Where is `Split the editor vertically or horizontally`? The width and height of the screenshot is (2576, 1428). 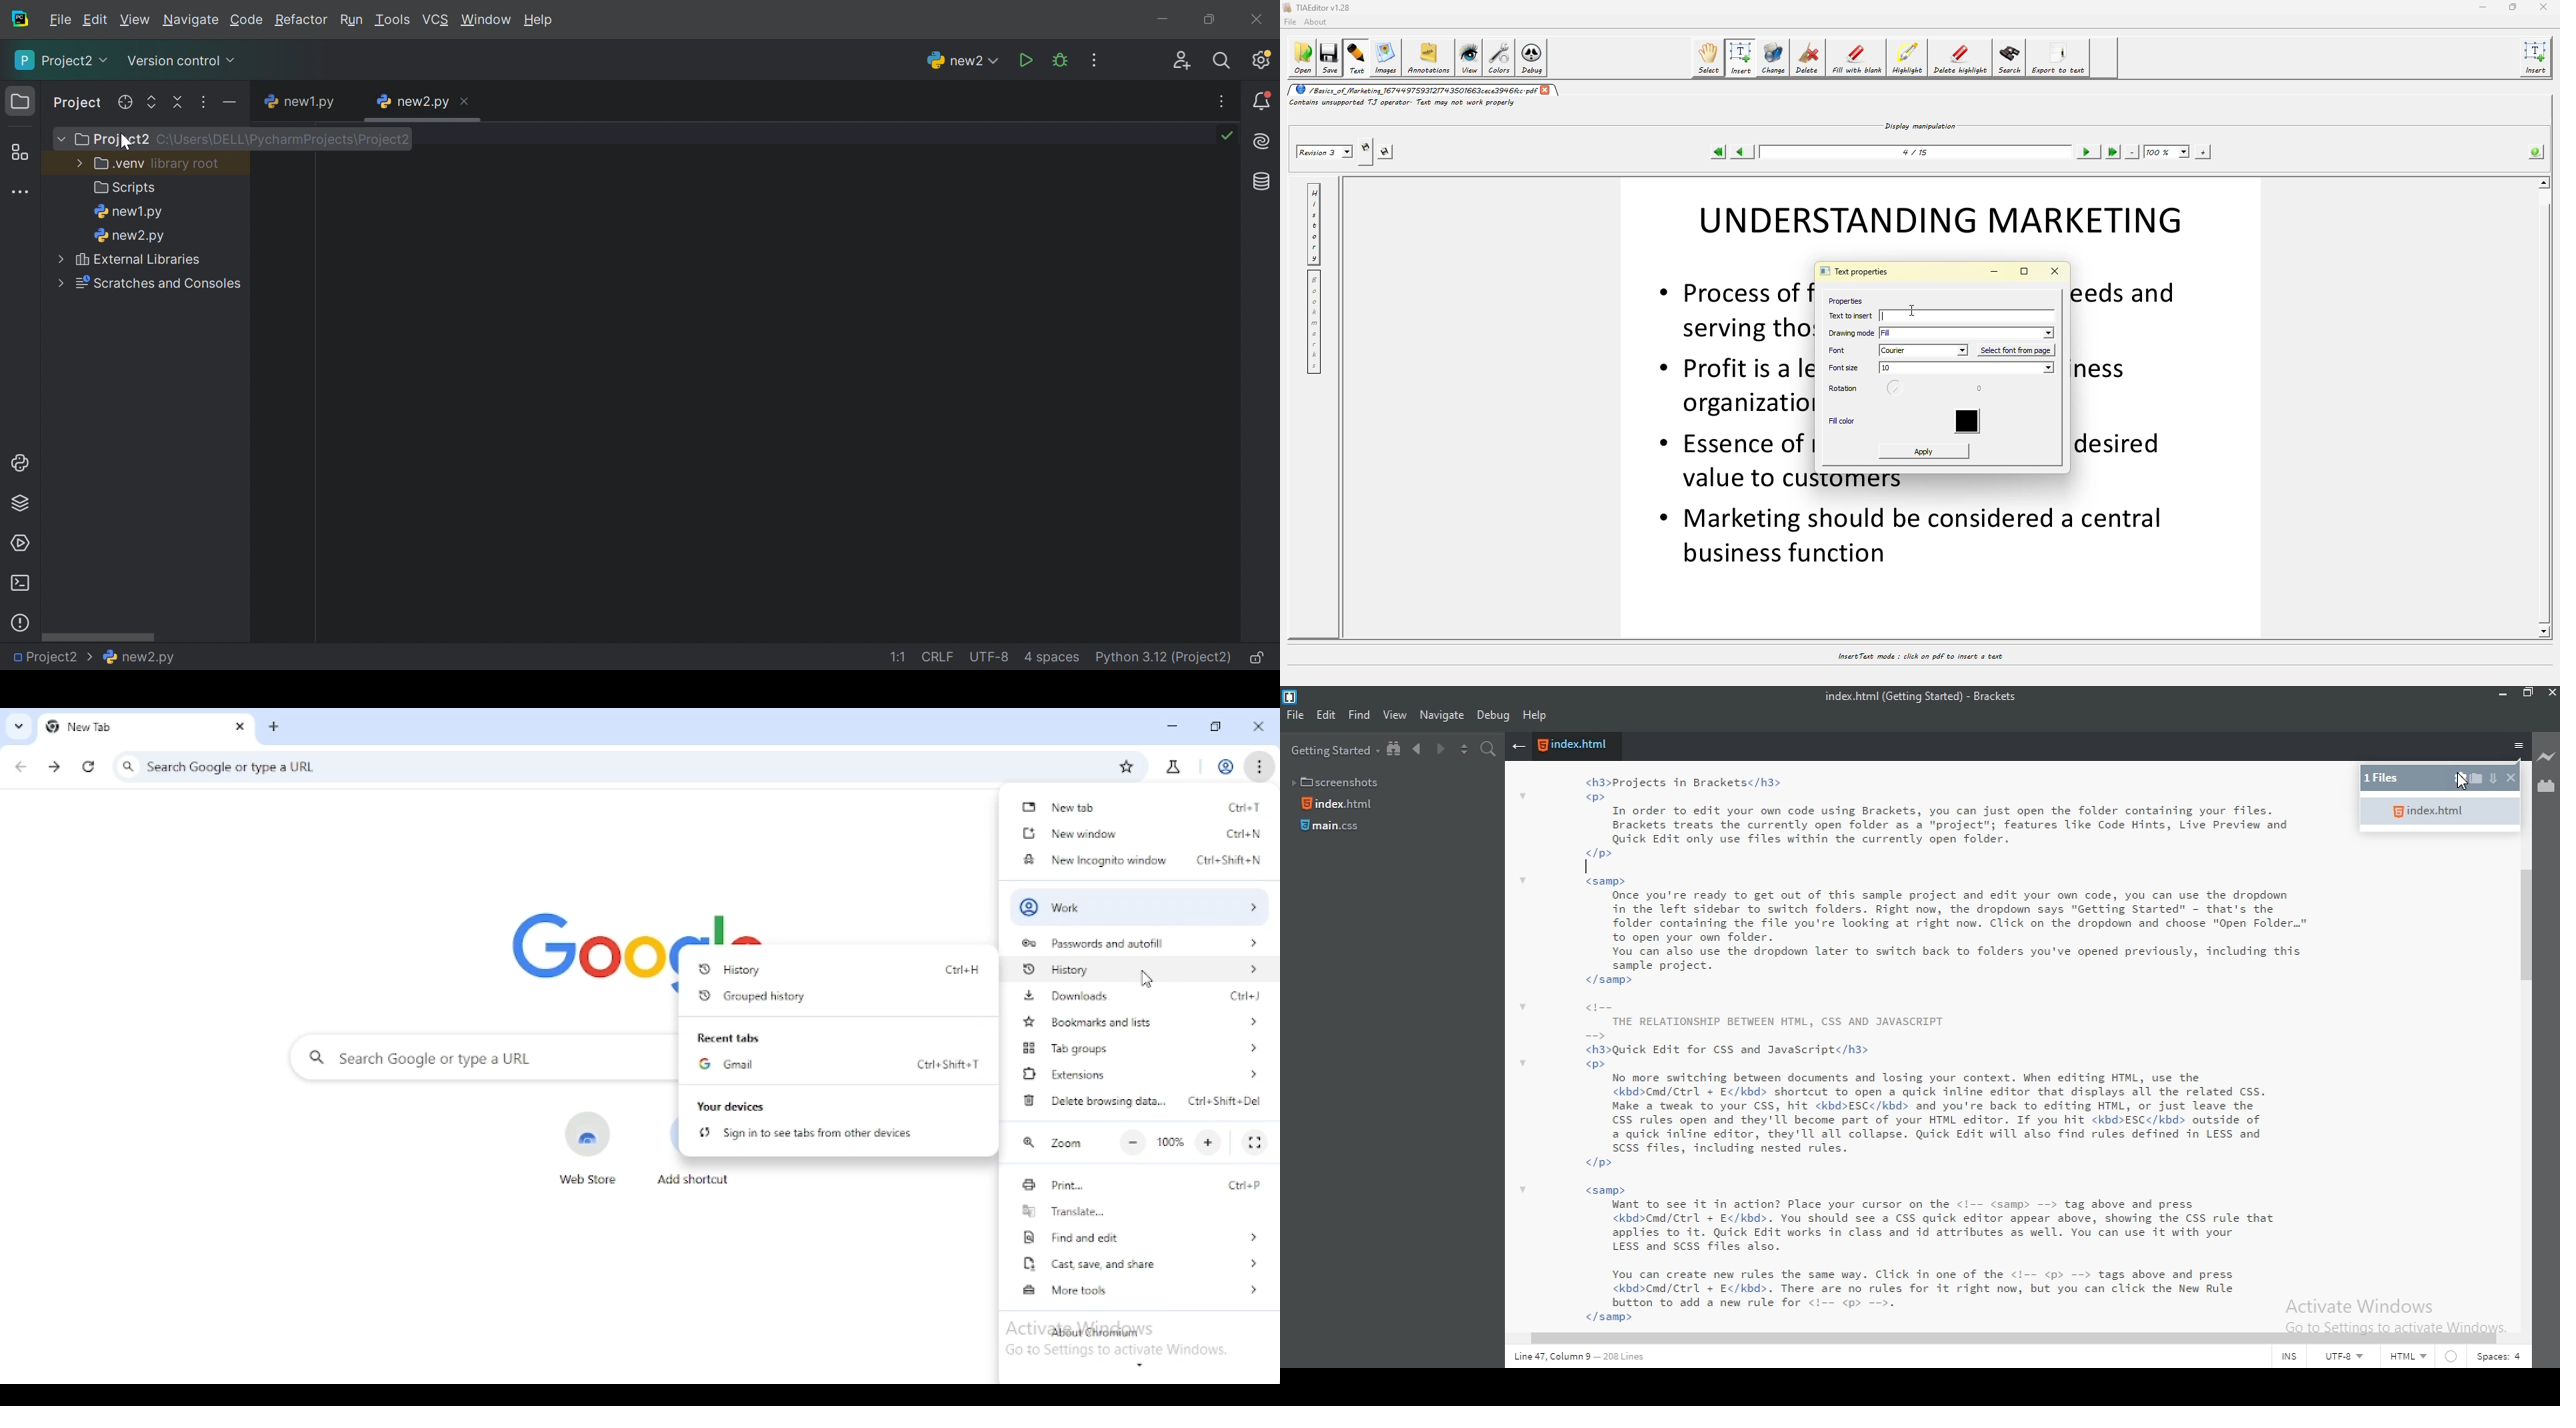 Split the editor vertically or horizontally is located at coordinates (1463, 750).